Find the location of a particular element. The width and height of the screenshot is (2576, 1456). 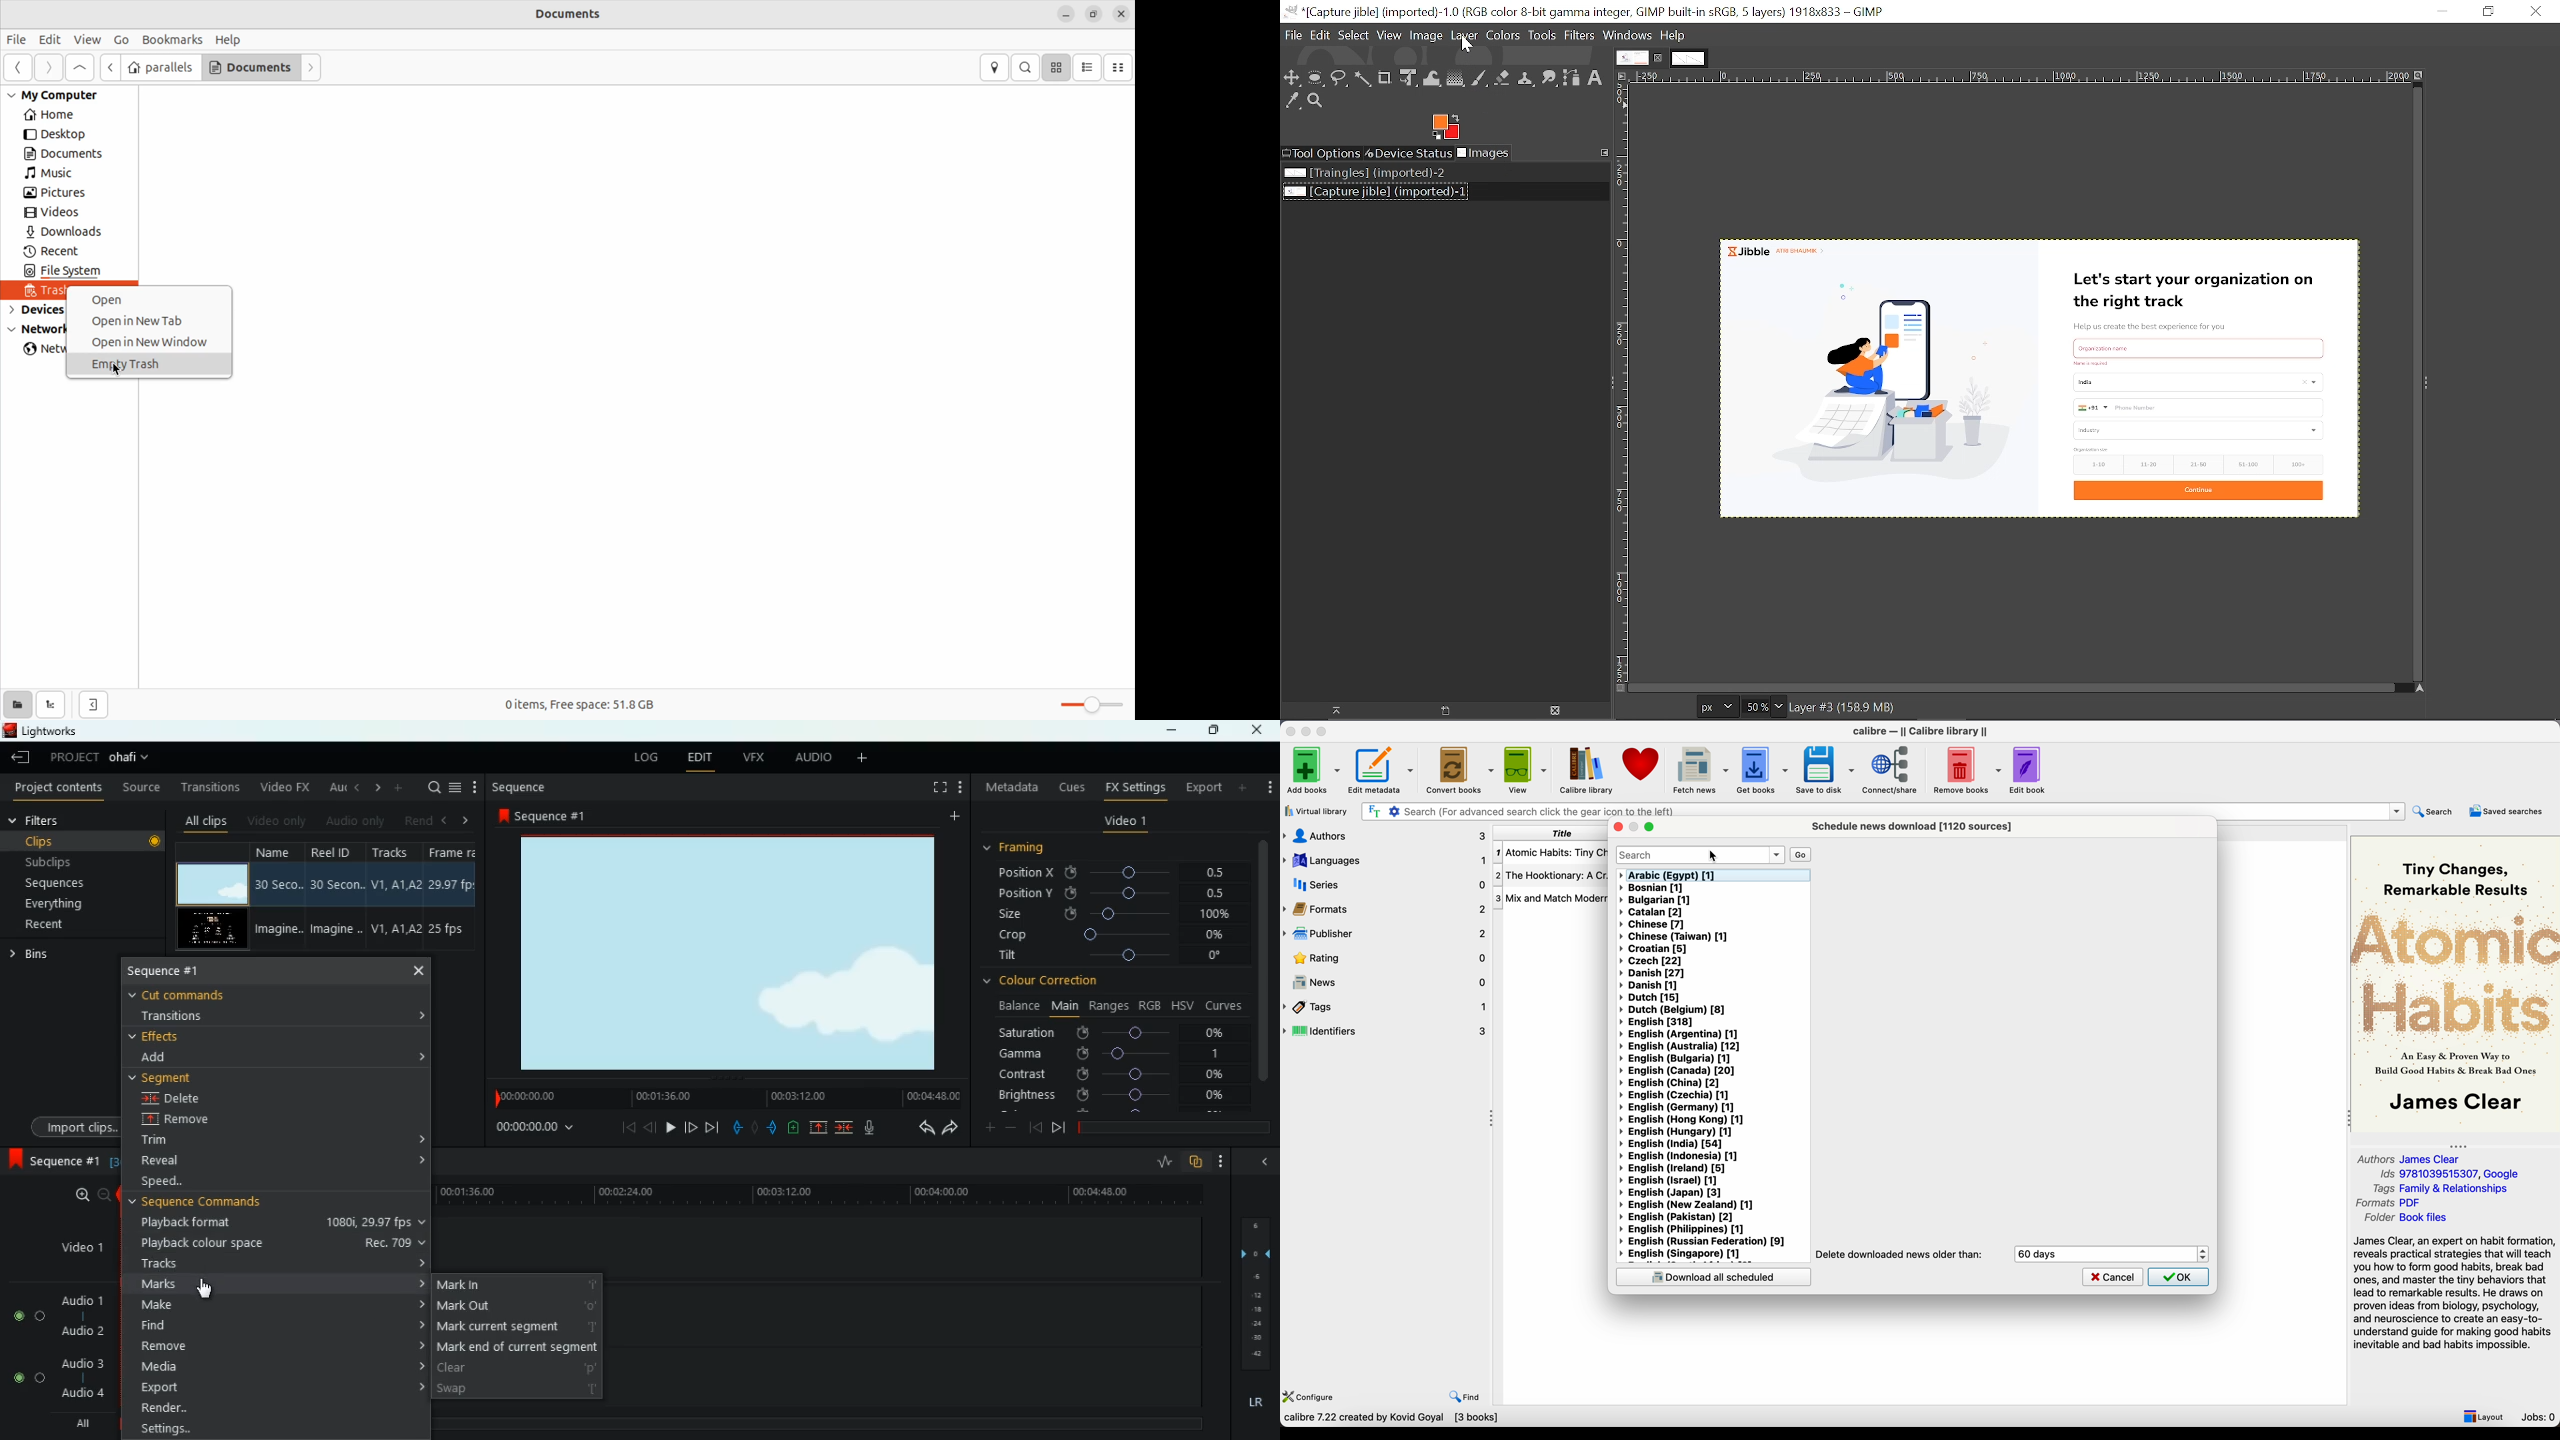

expand is located at coordinates (411, 1054).